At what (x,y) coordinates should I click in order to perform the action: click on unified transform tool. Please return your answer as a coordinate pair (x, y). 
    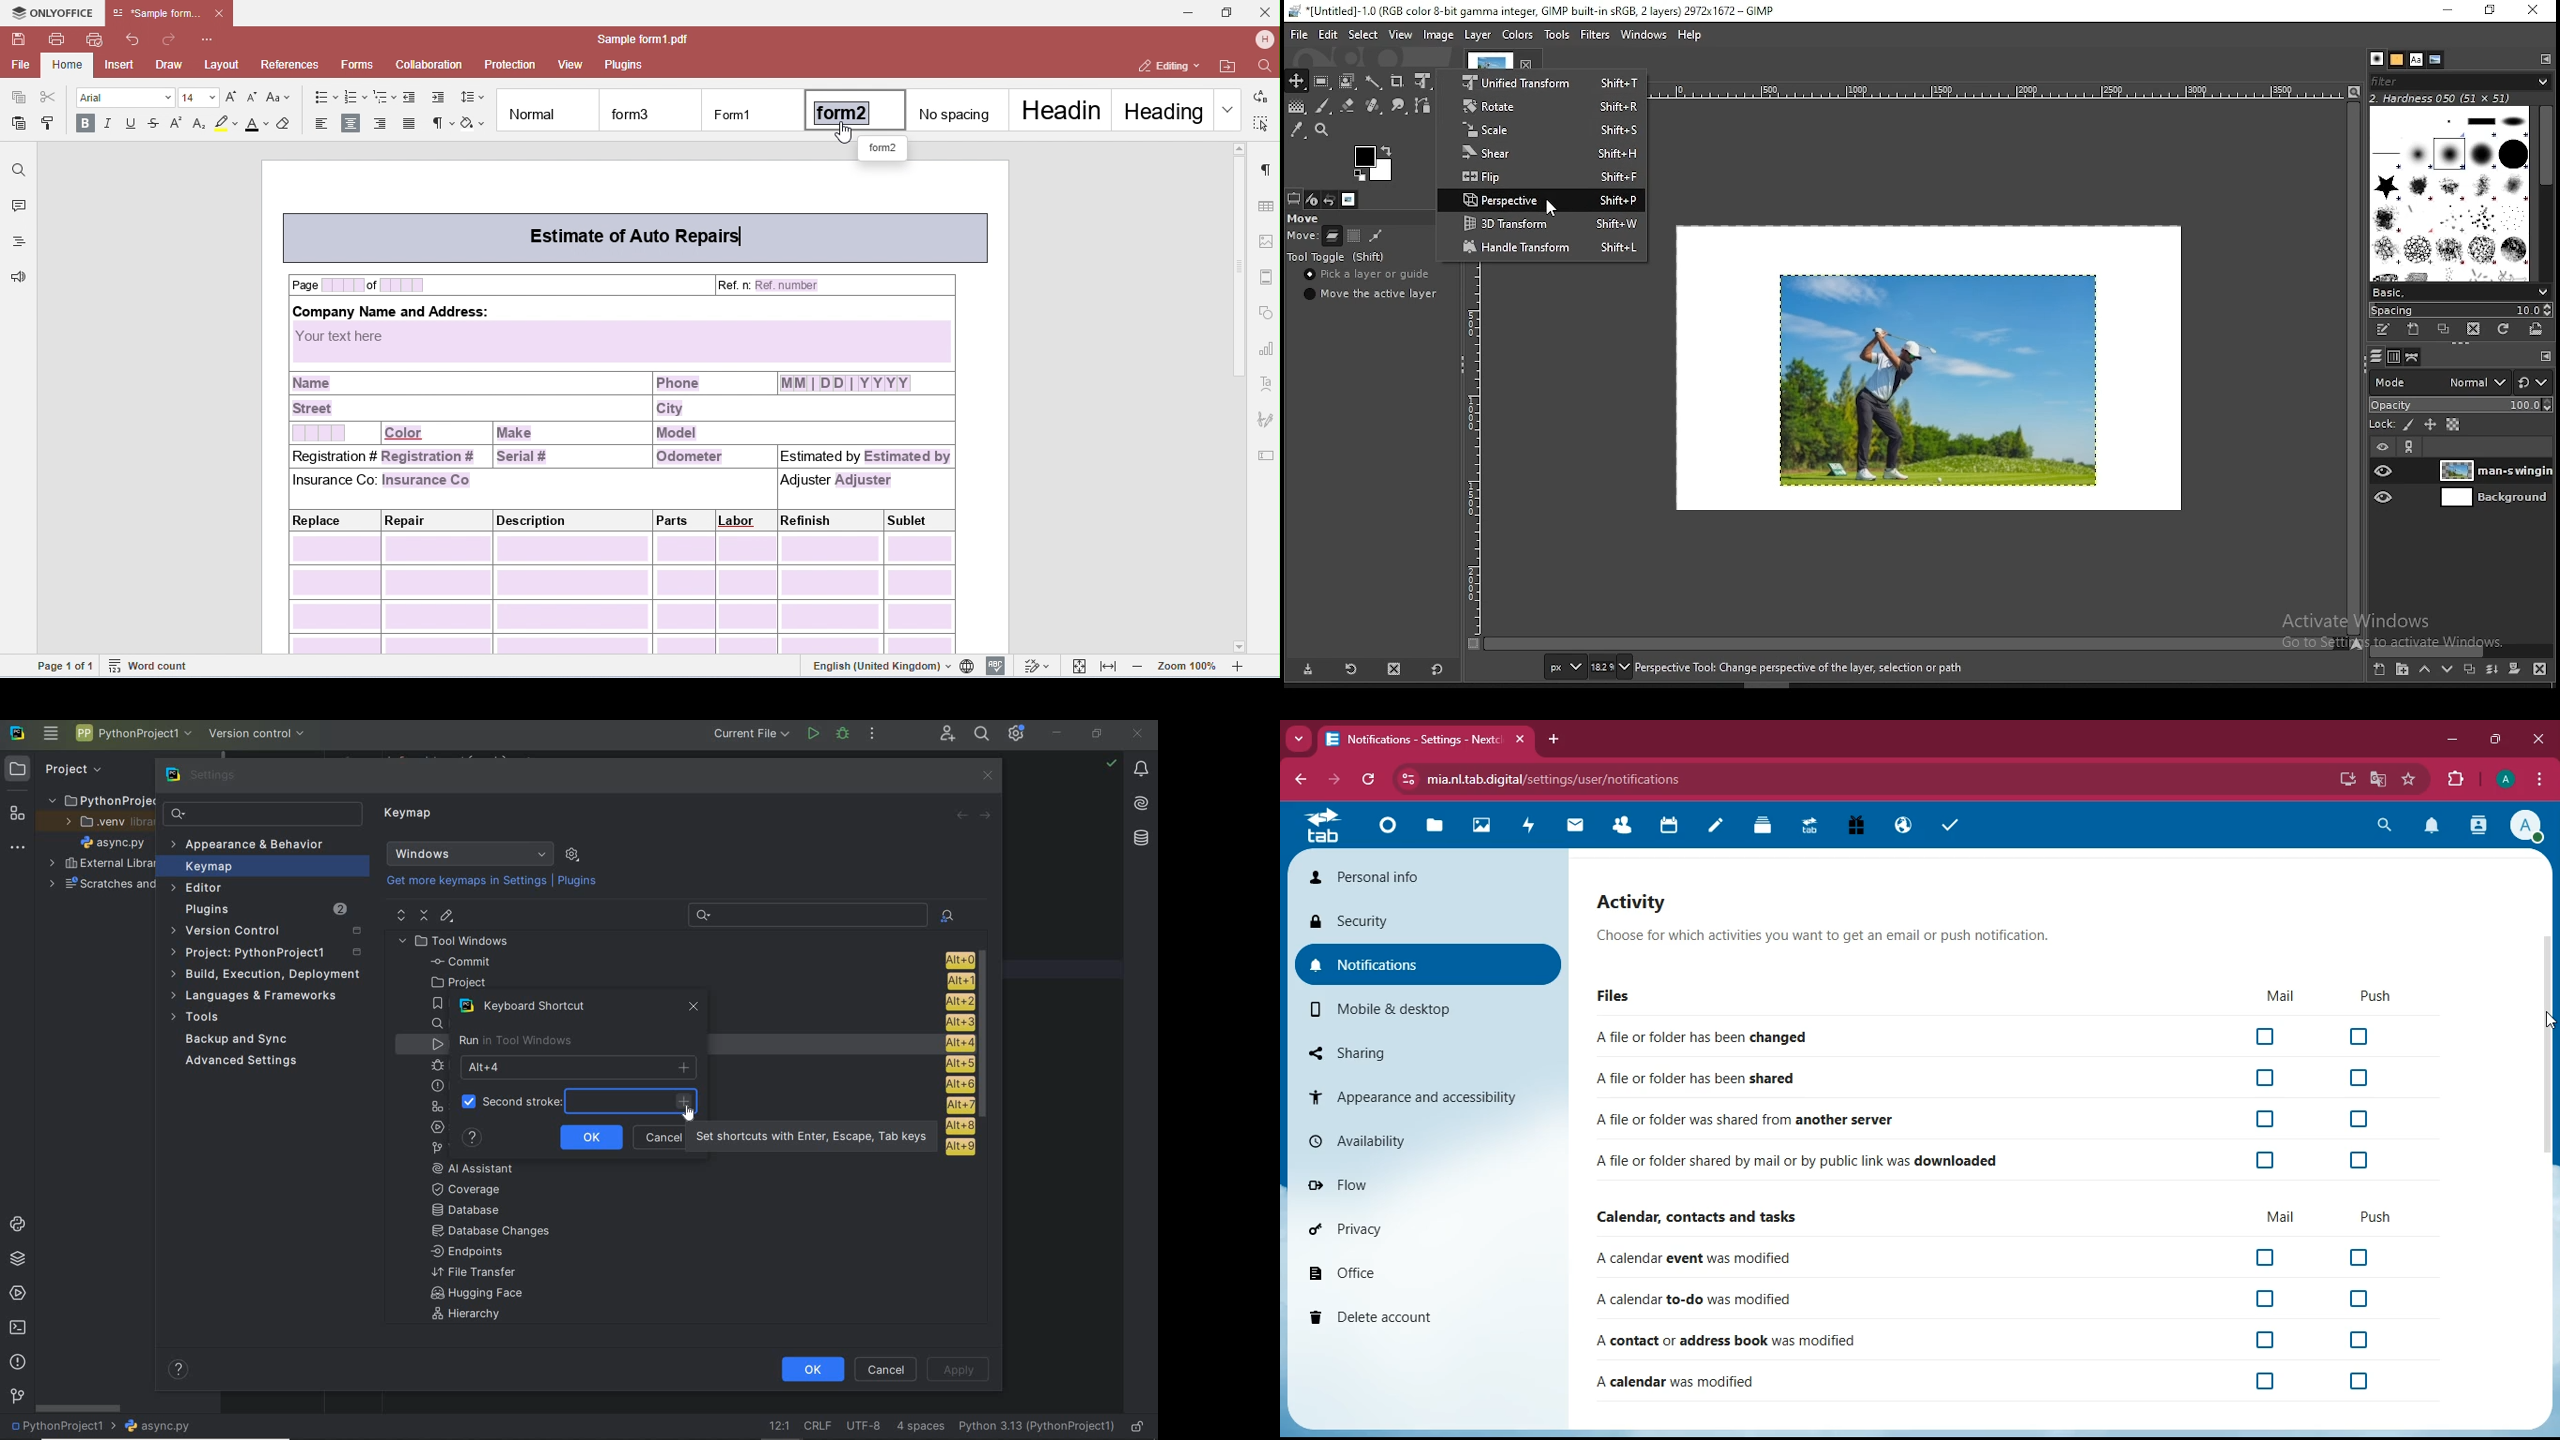
    Looking at the image, I should click on (1424, 81).